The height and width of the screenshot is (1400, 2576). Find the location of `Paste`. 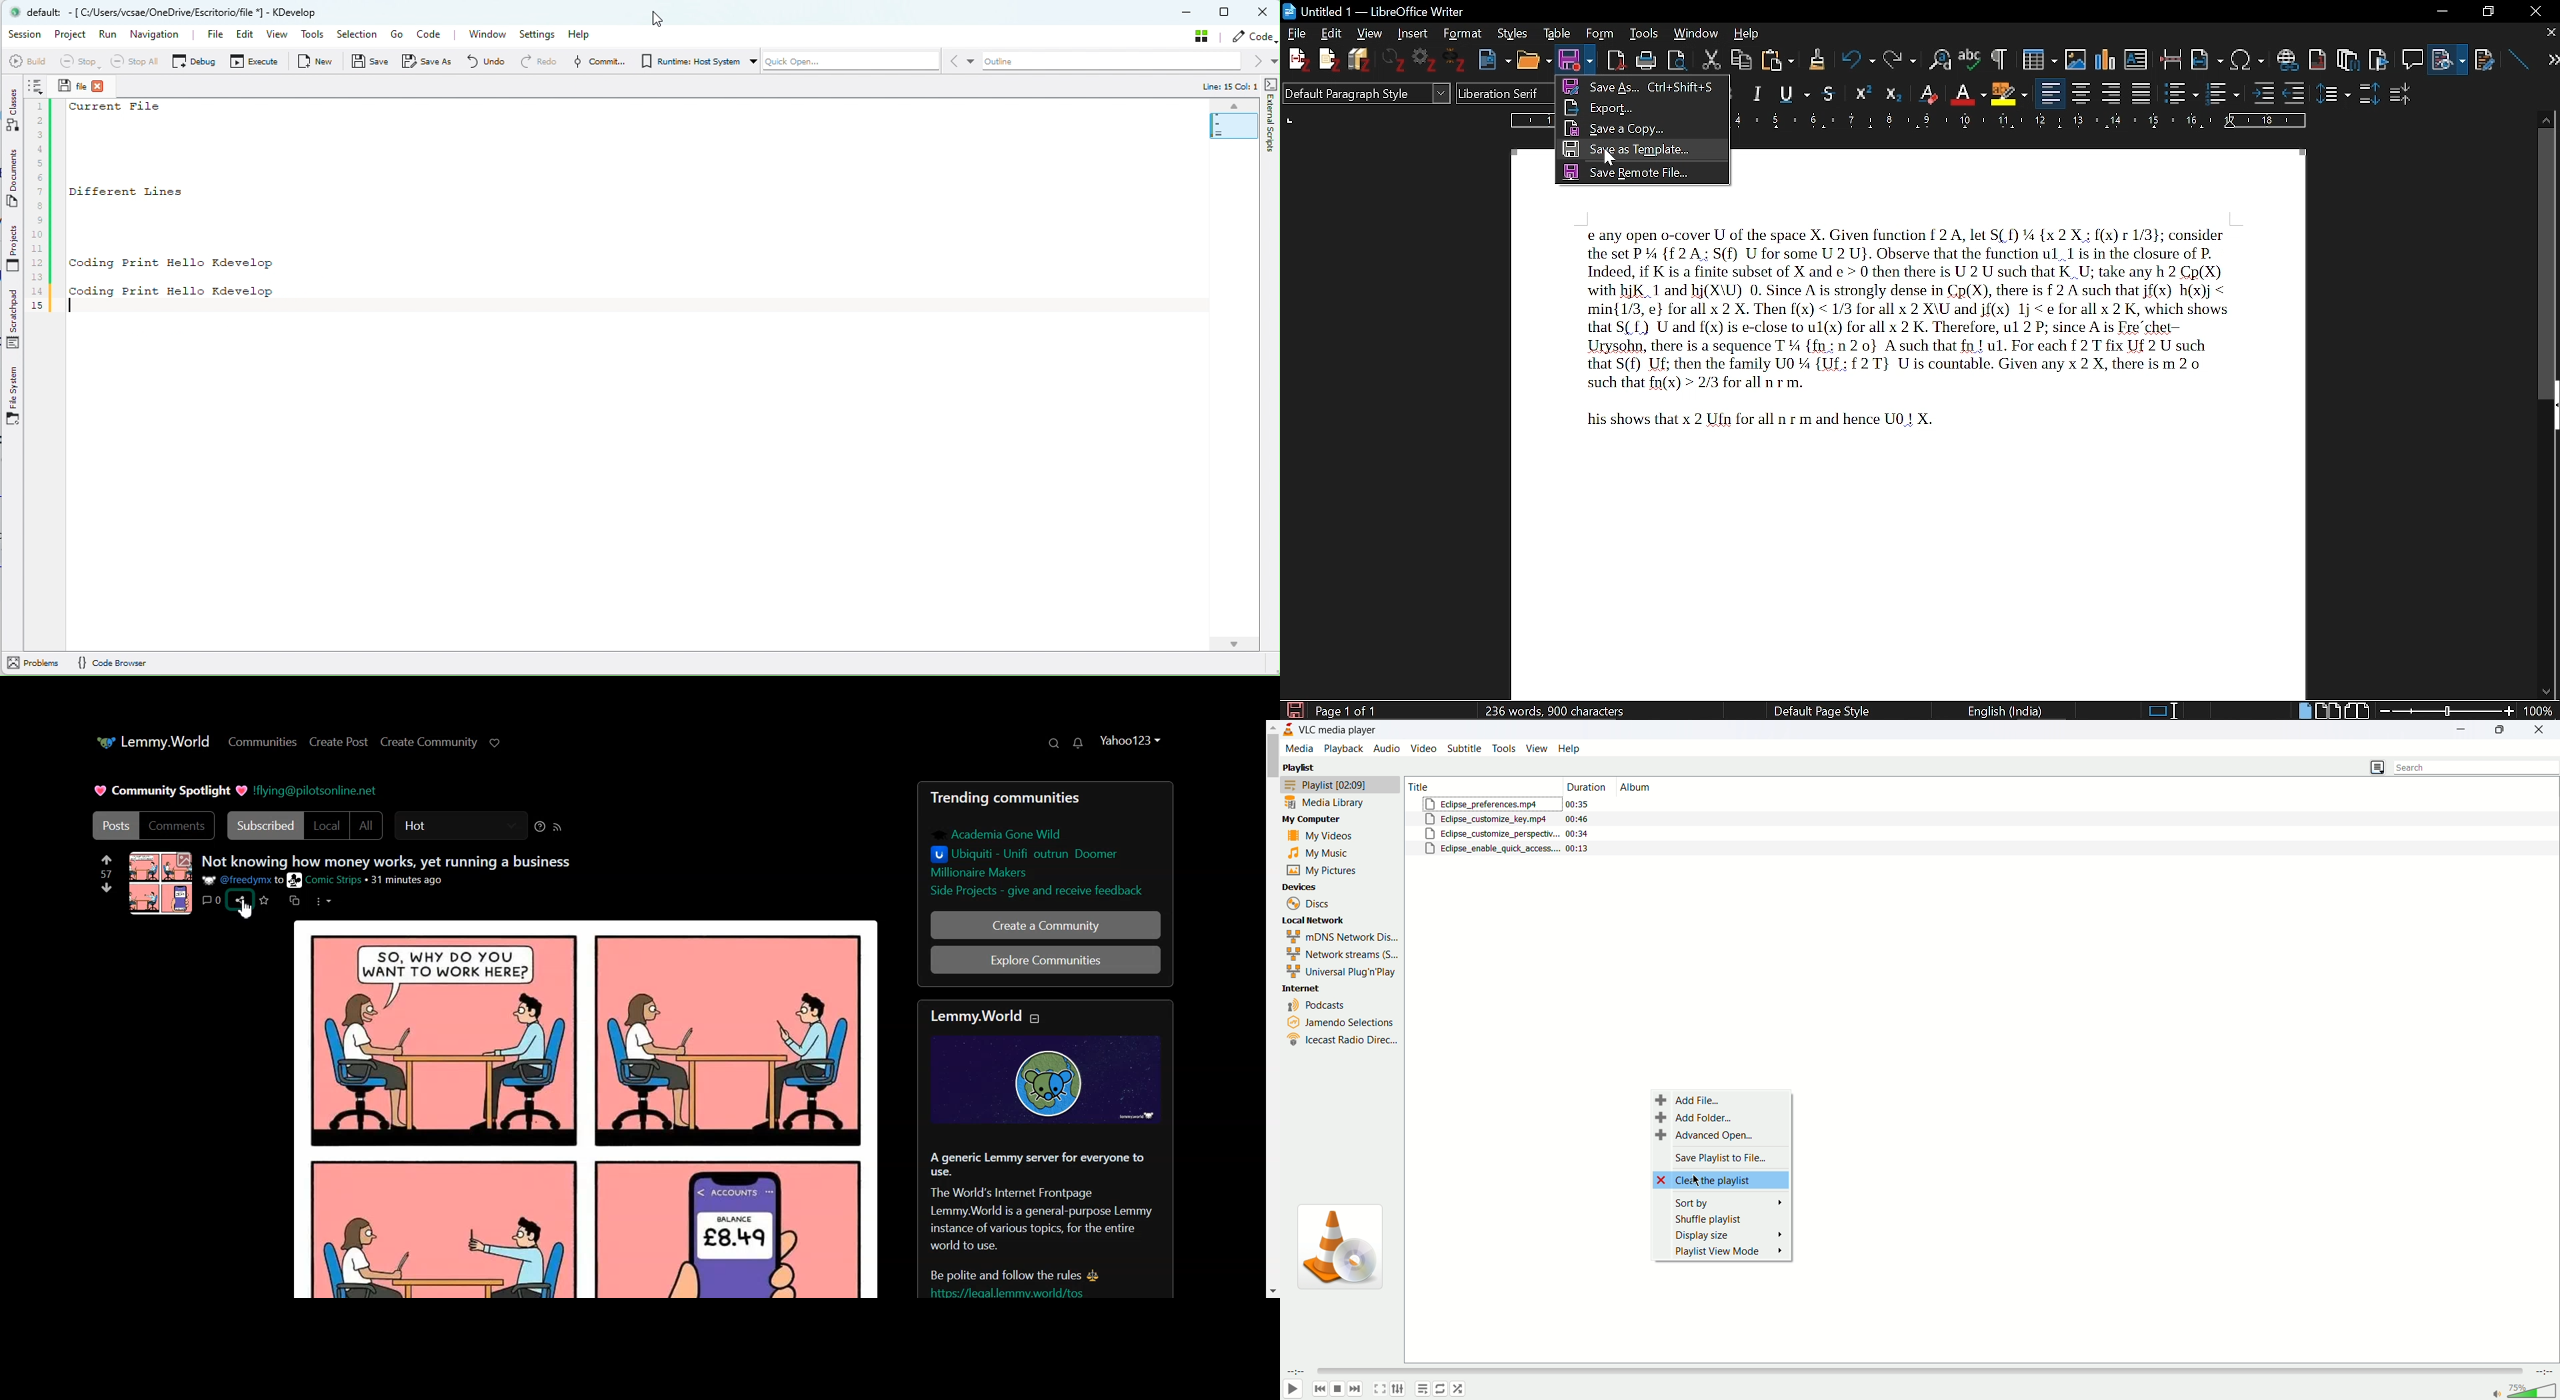

Paste is located at coordinates (1779, 59).